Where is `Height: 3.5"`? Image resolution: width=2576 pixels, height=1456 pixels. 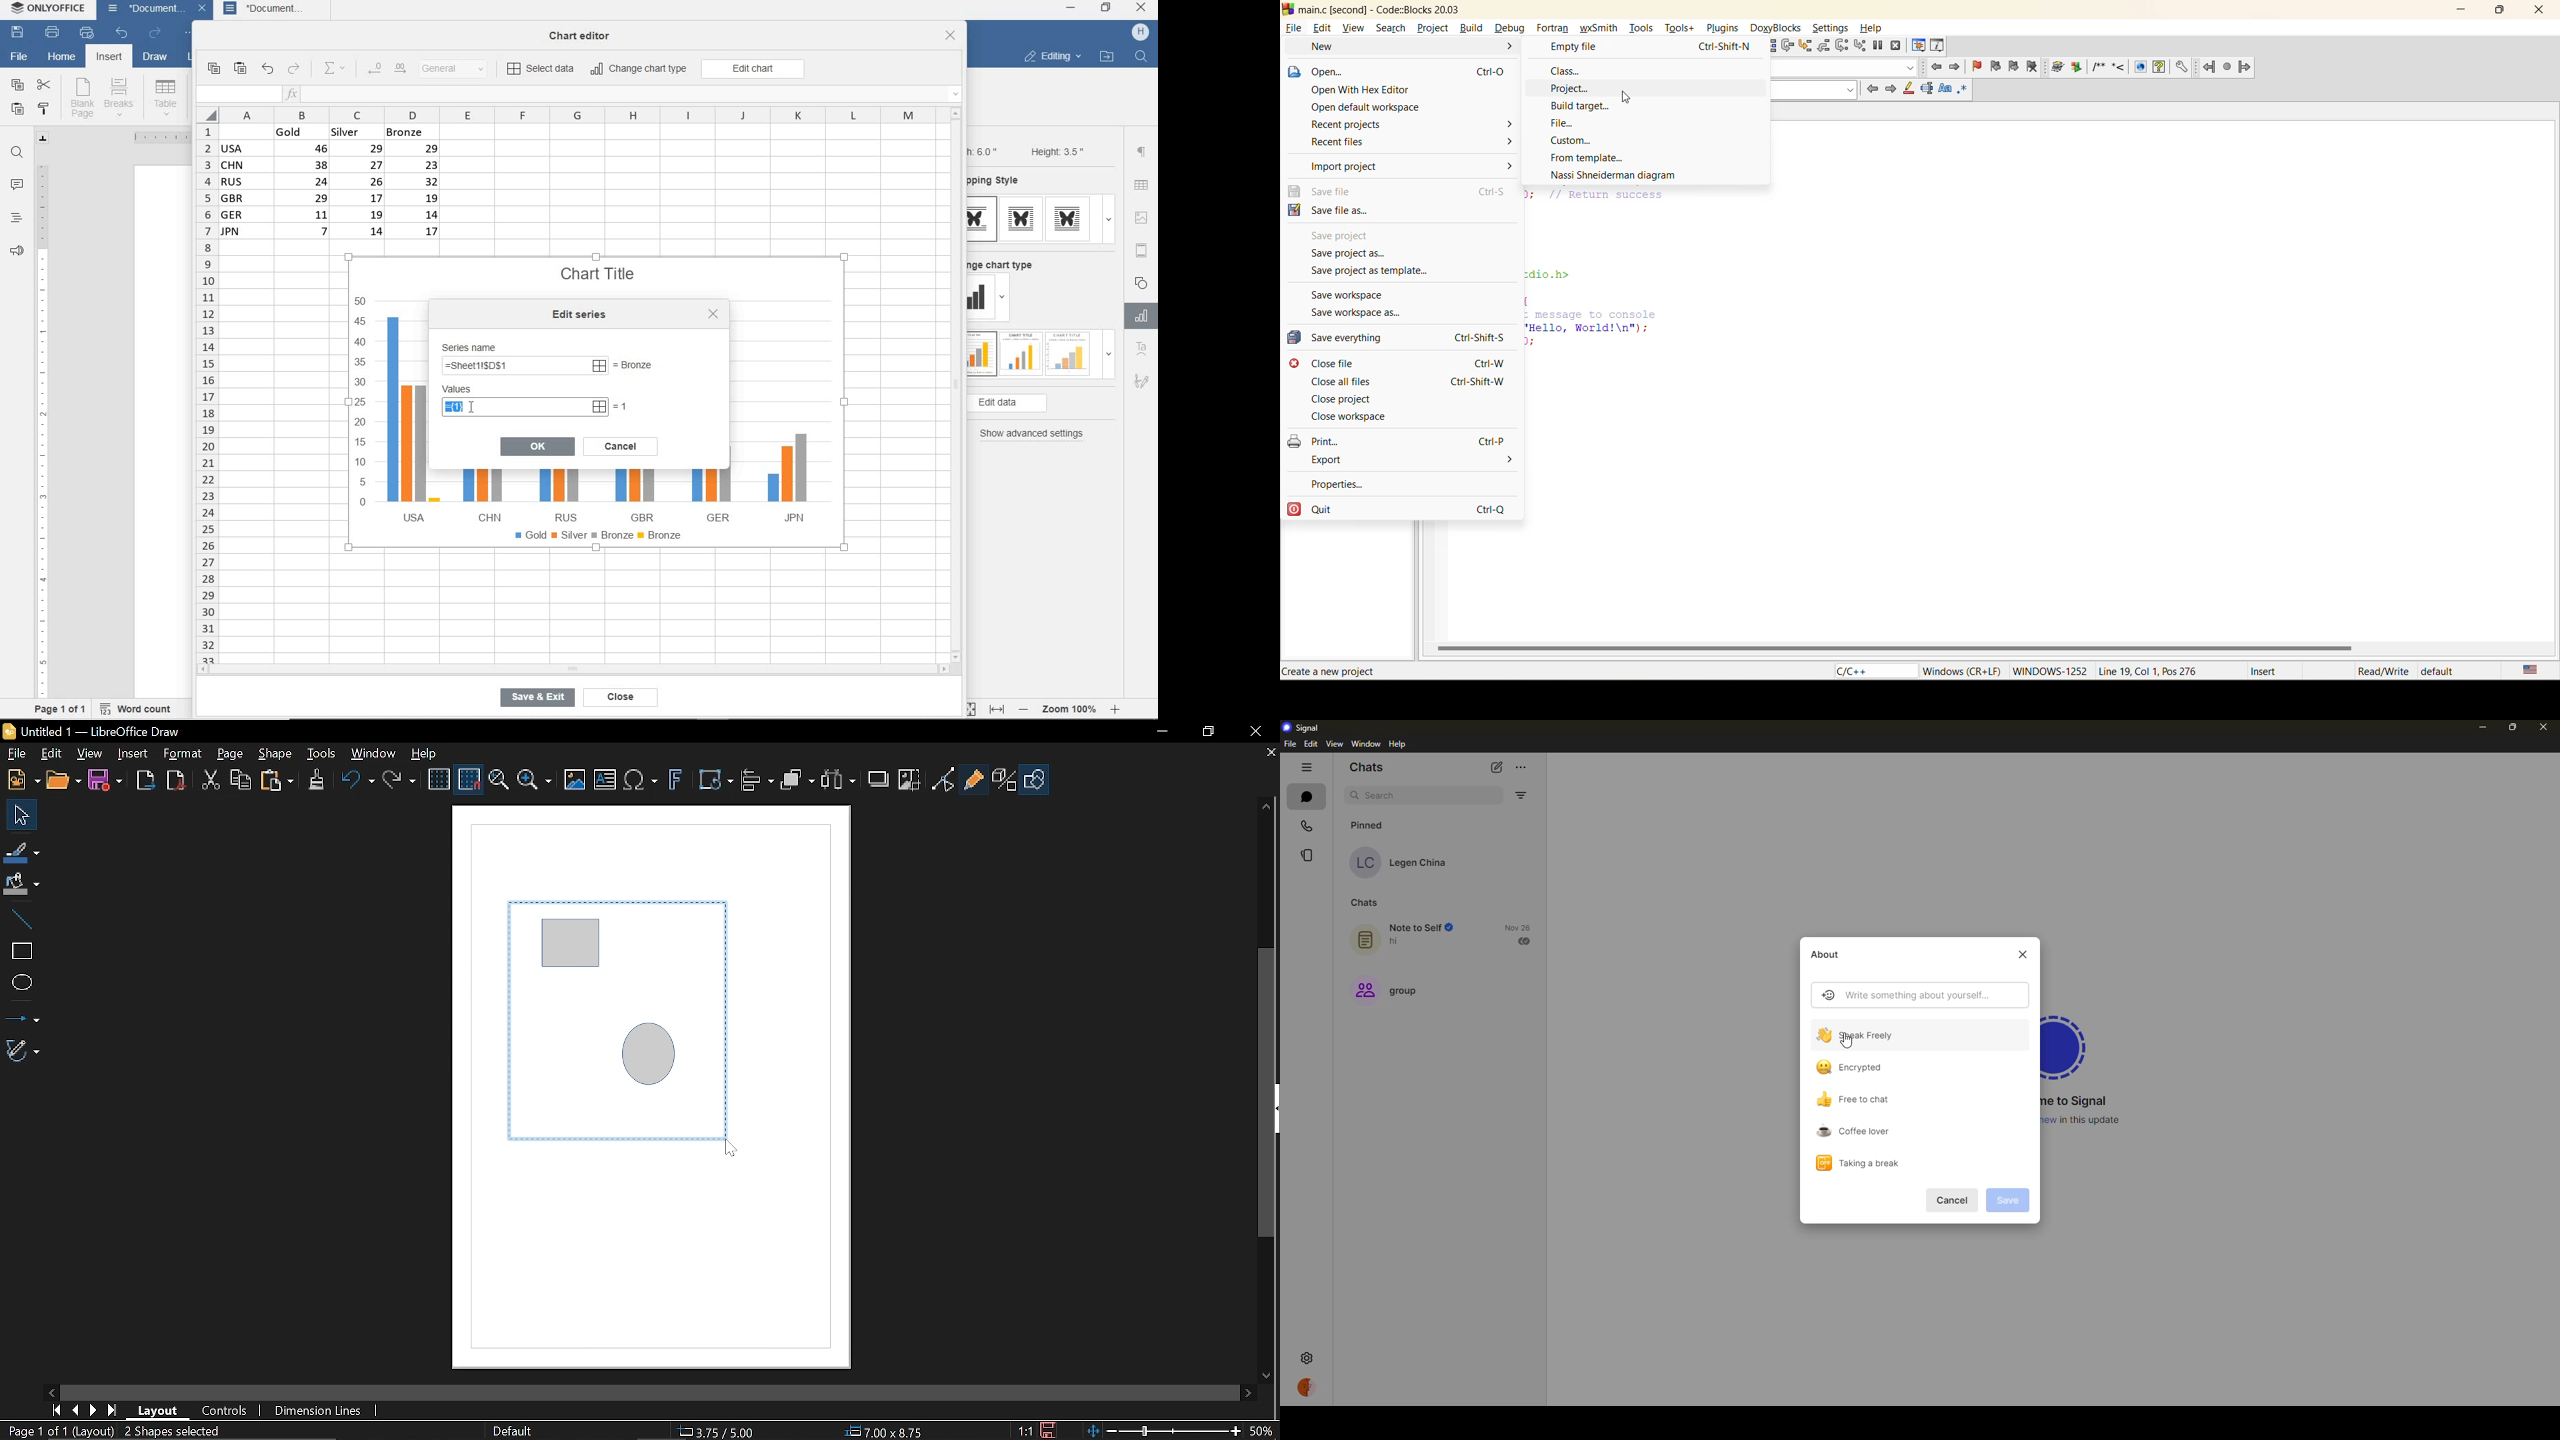 Height: 3.5" is located at coordinates (1056, 151).